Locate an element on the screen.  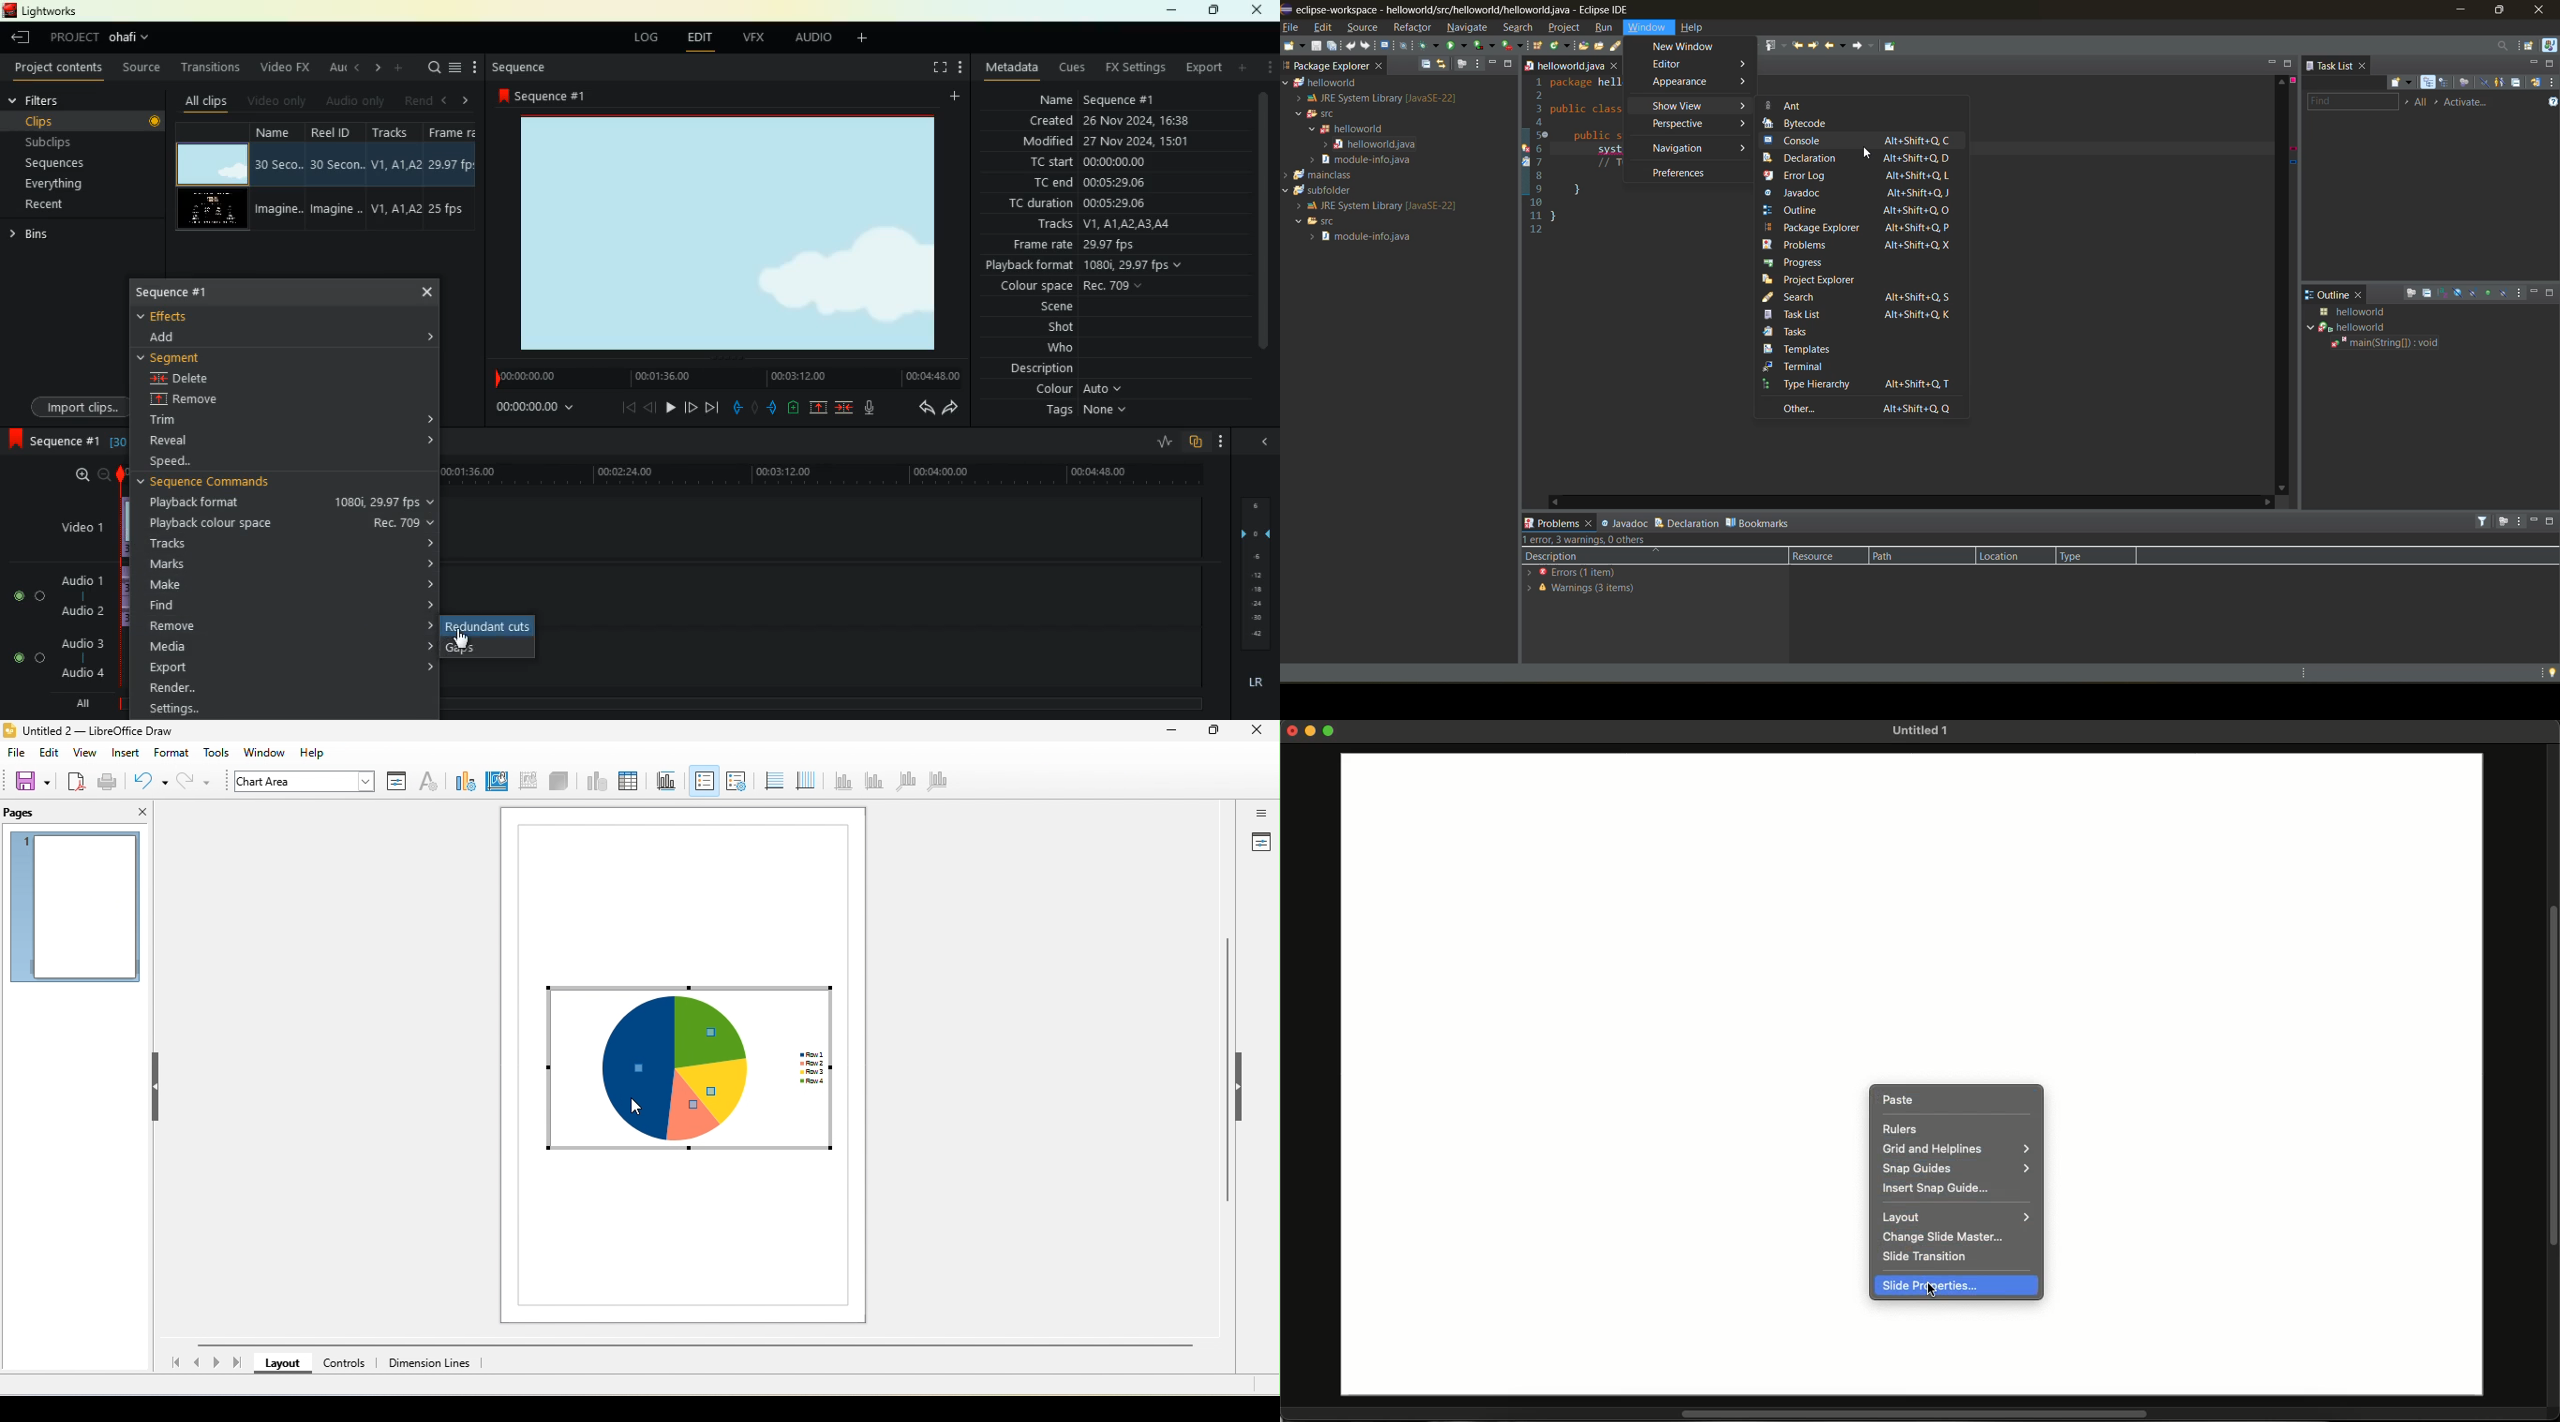
package explorer is located at coordinates (1860, 226).